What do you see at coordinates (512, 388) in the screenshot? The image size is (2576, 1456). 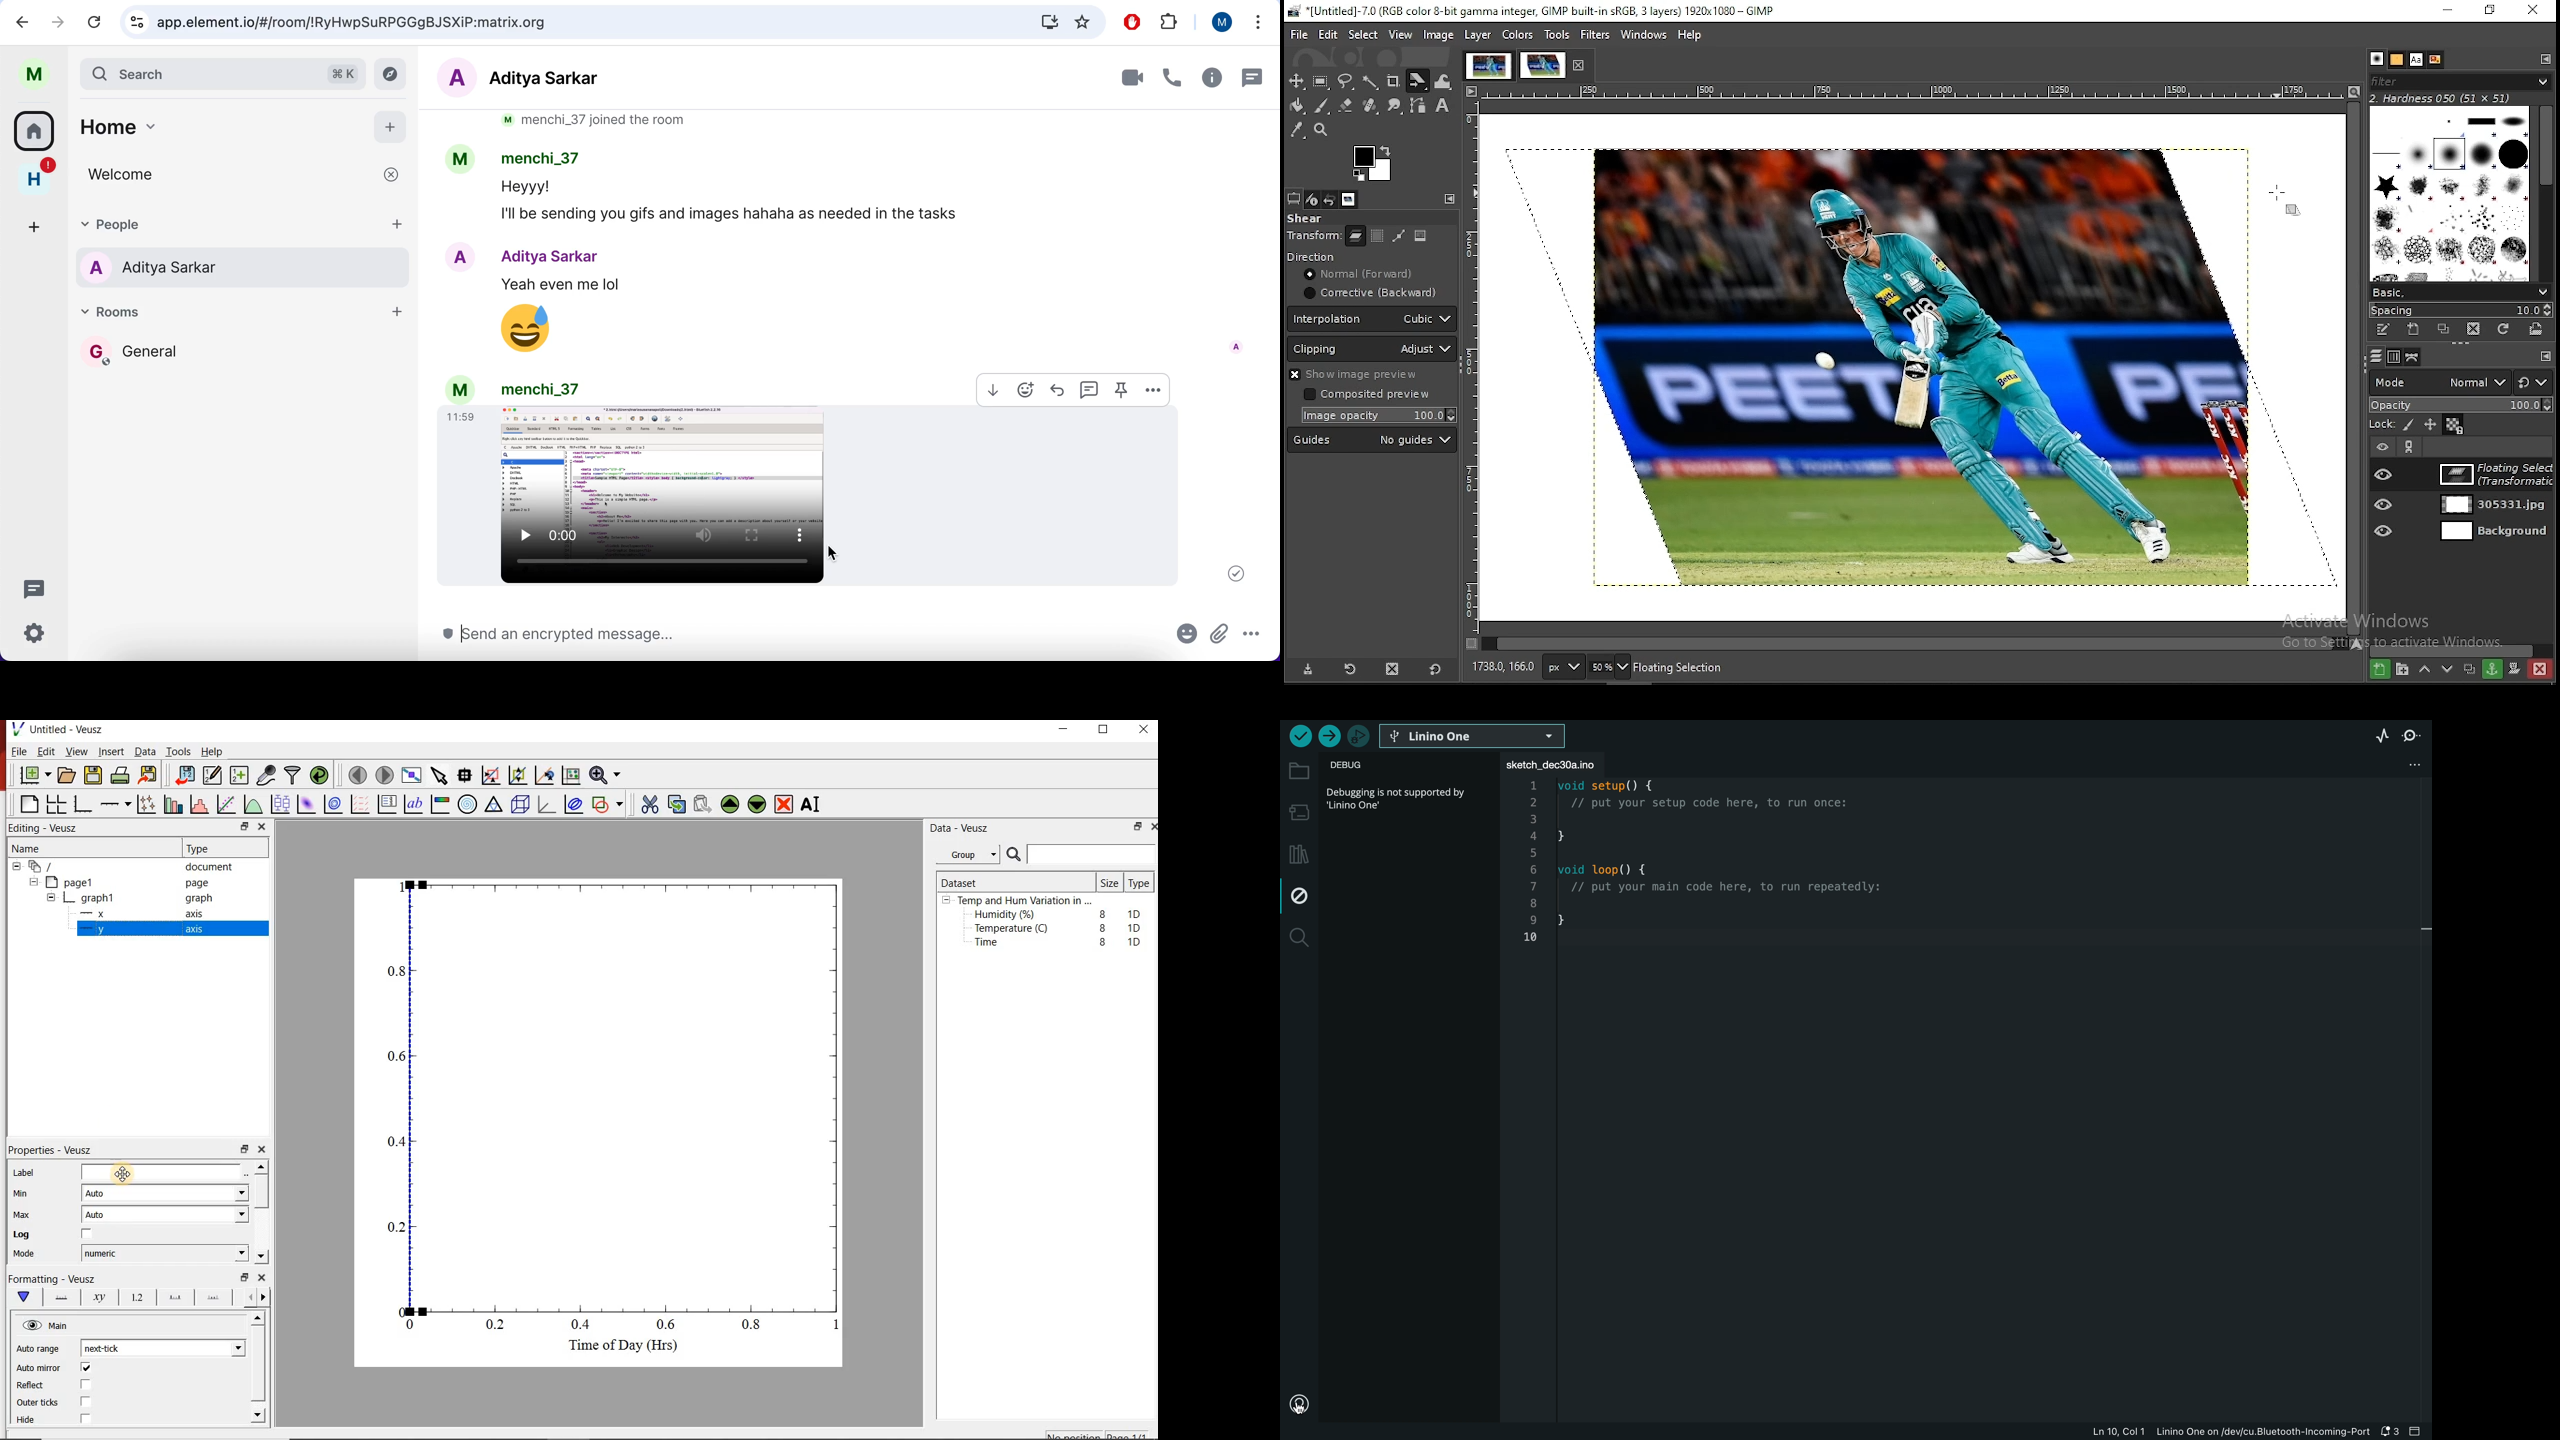 I see `user` at bounding box center [512, 388].